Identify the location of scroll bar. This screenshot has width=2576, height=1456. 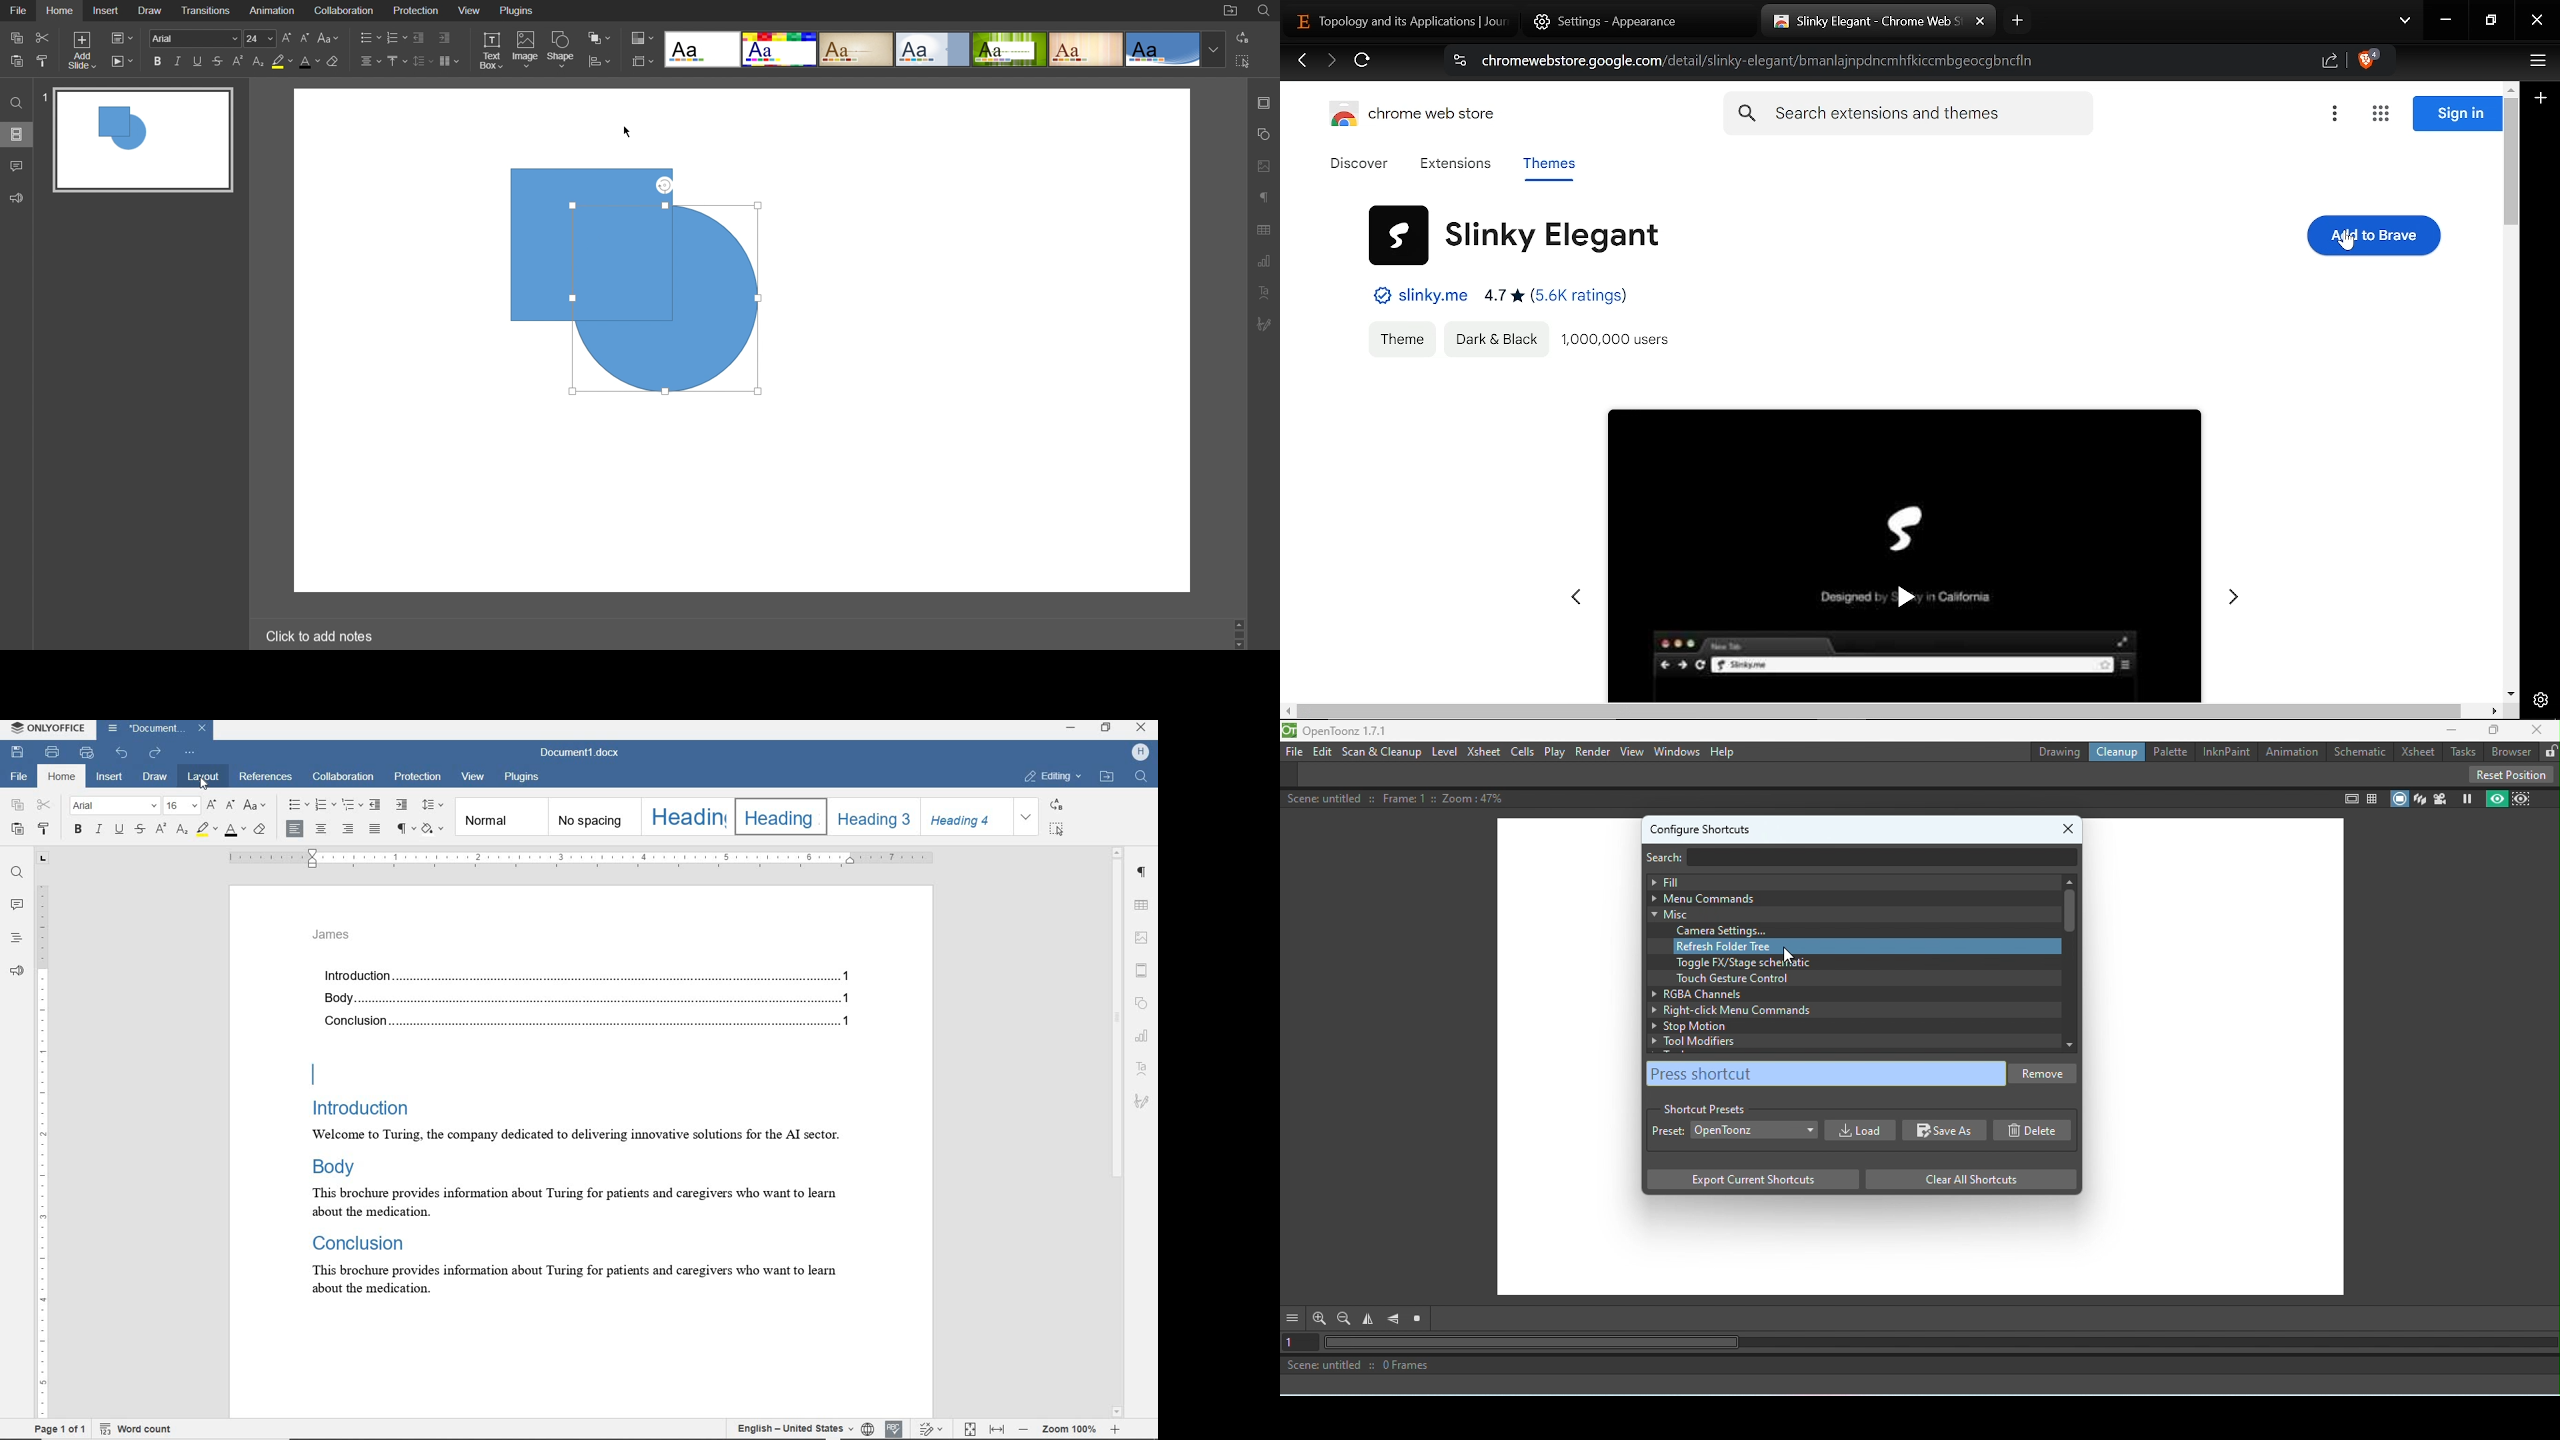
(1877, 711).